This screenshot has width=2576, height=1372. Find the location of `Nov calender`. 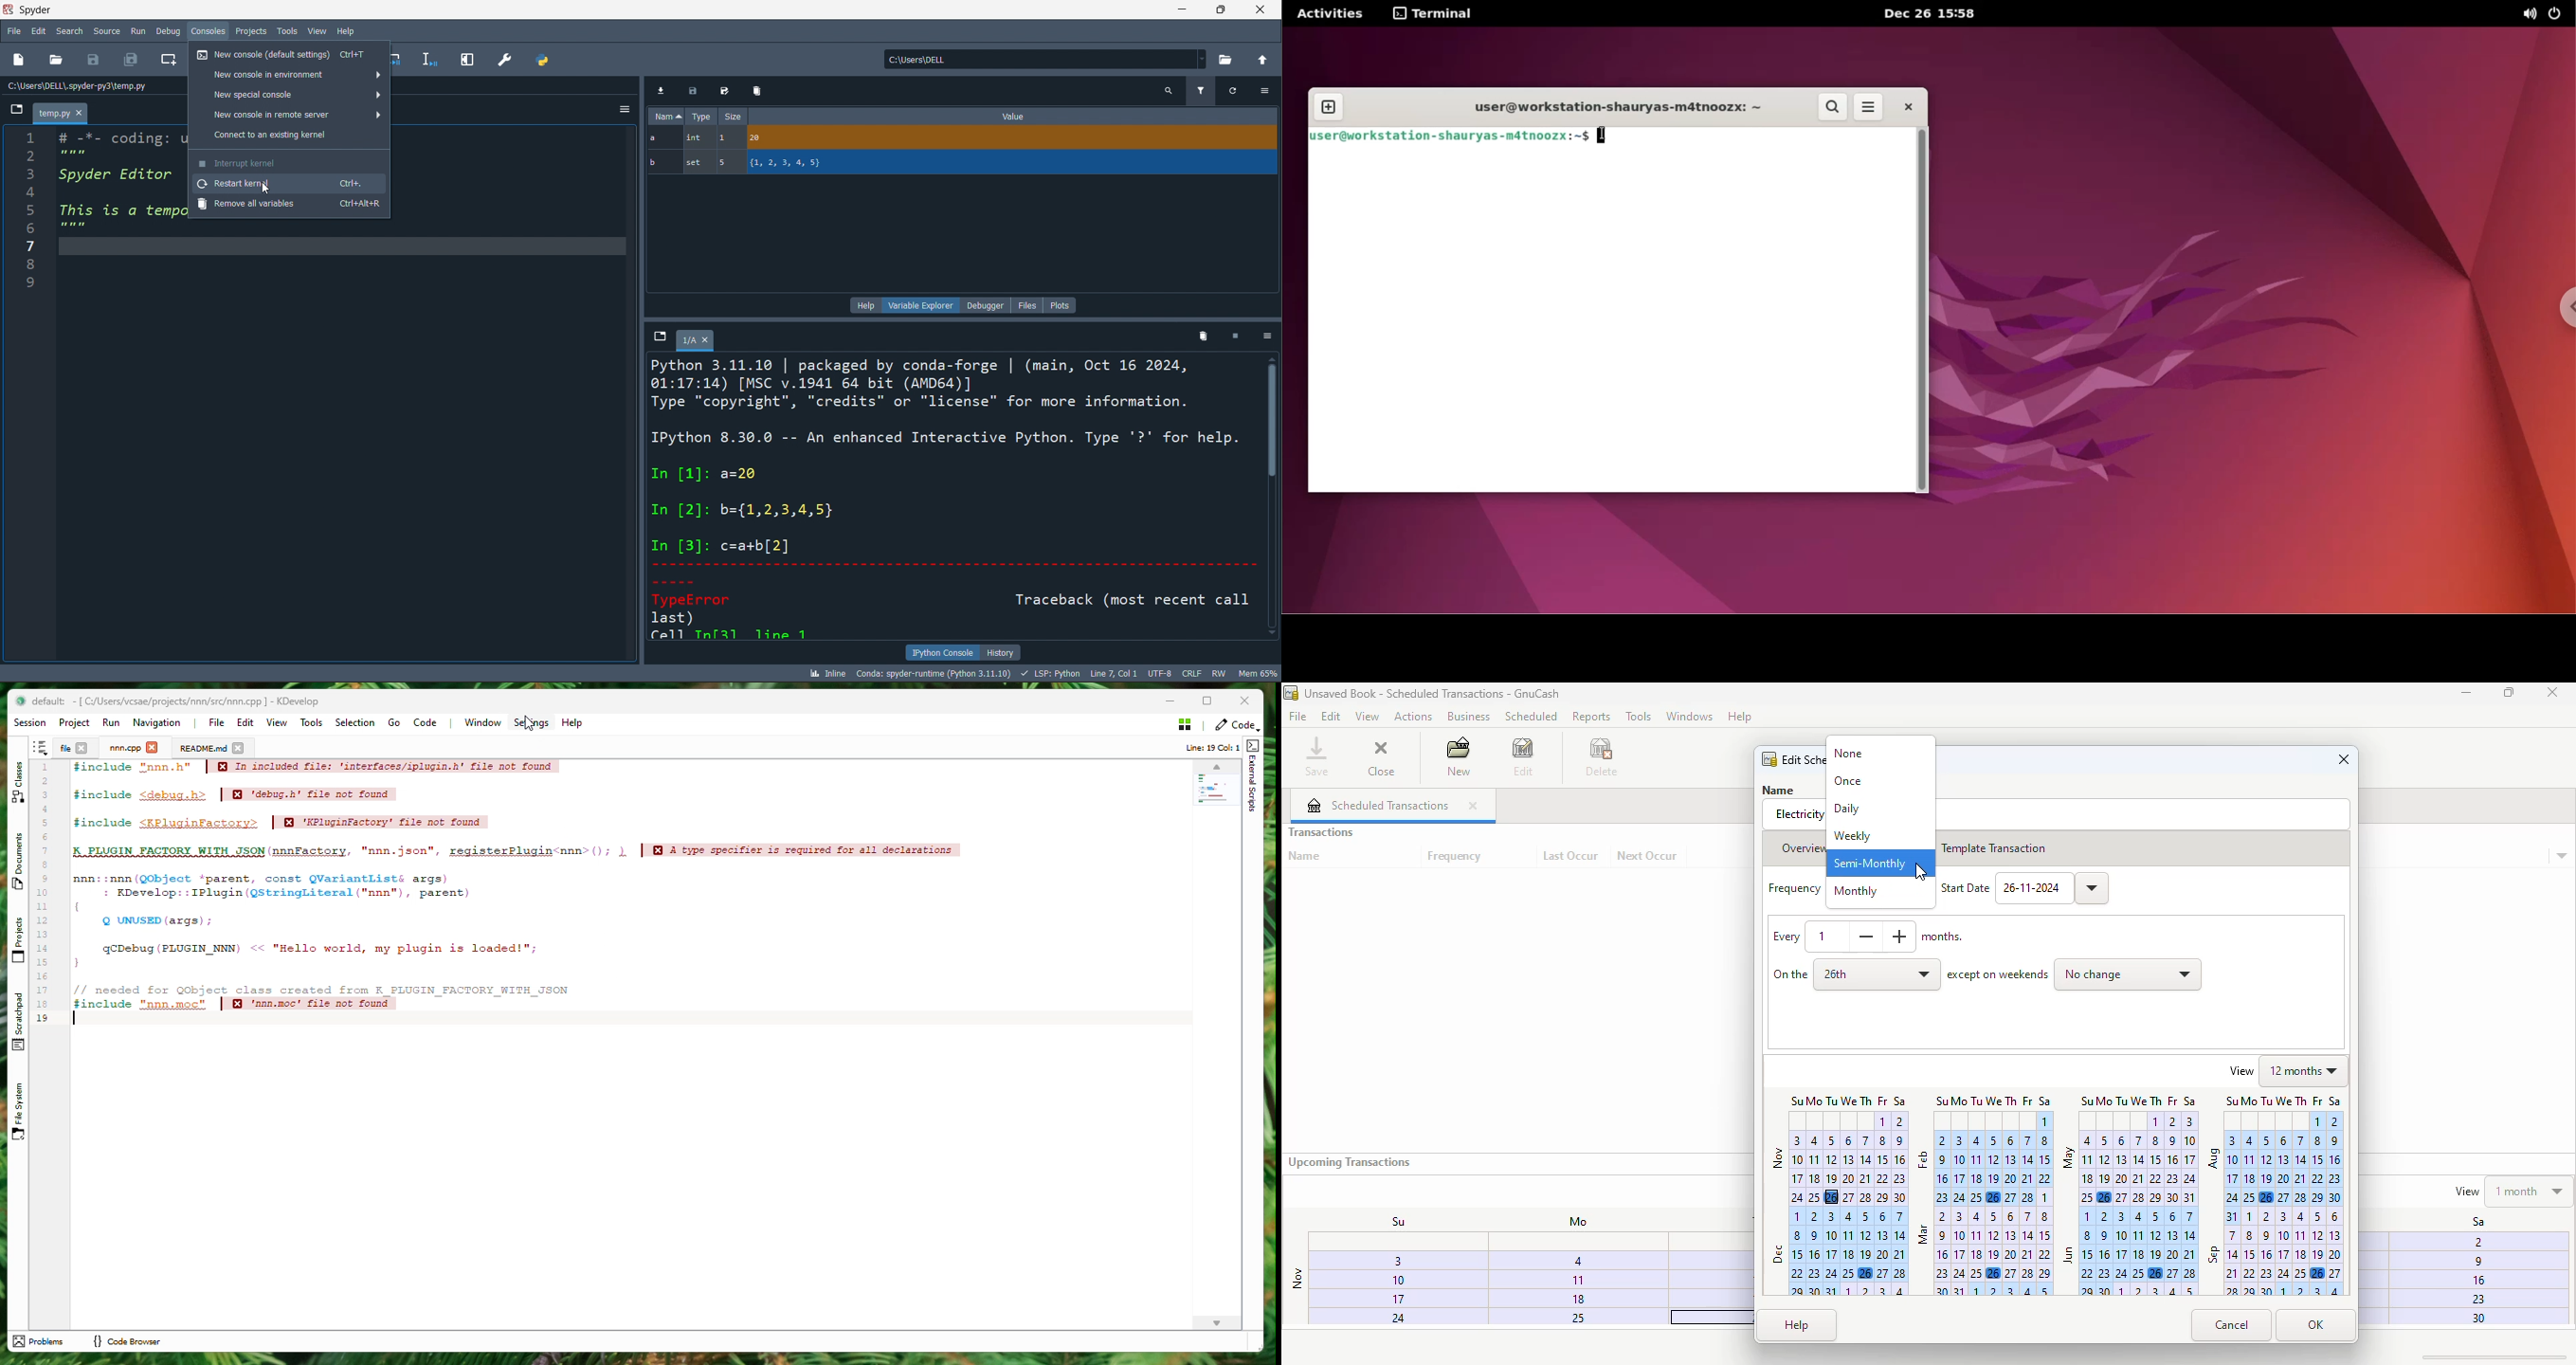

Nov calender is located at coordinates (1839, 1150).